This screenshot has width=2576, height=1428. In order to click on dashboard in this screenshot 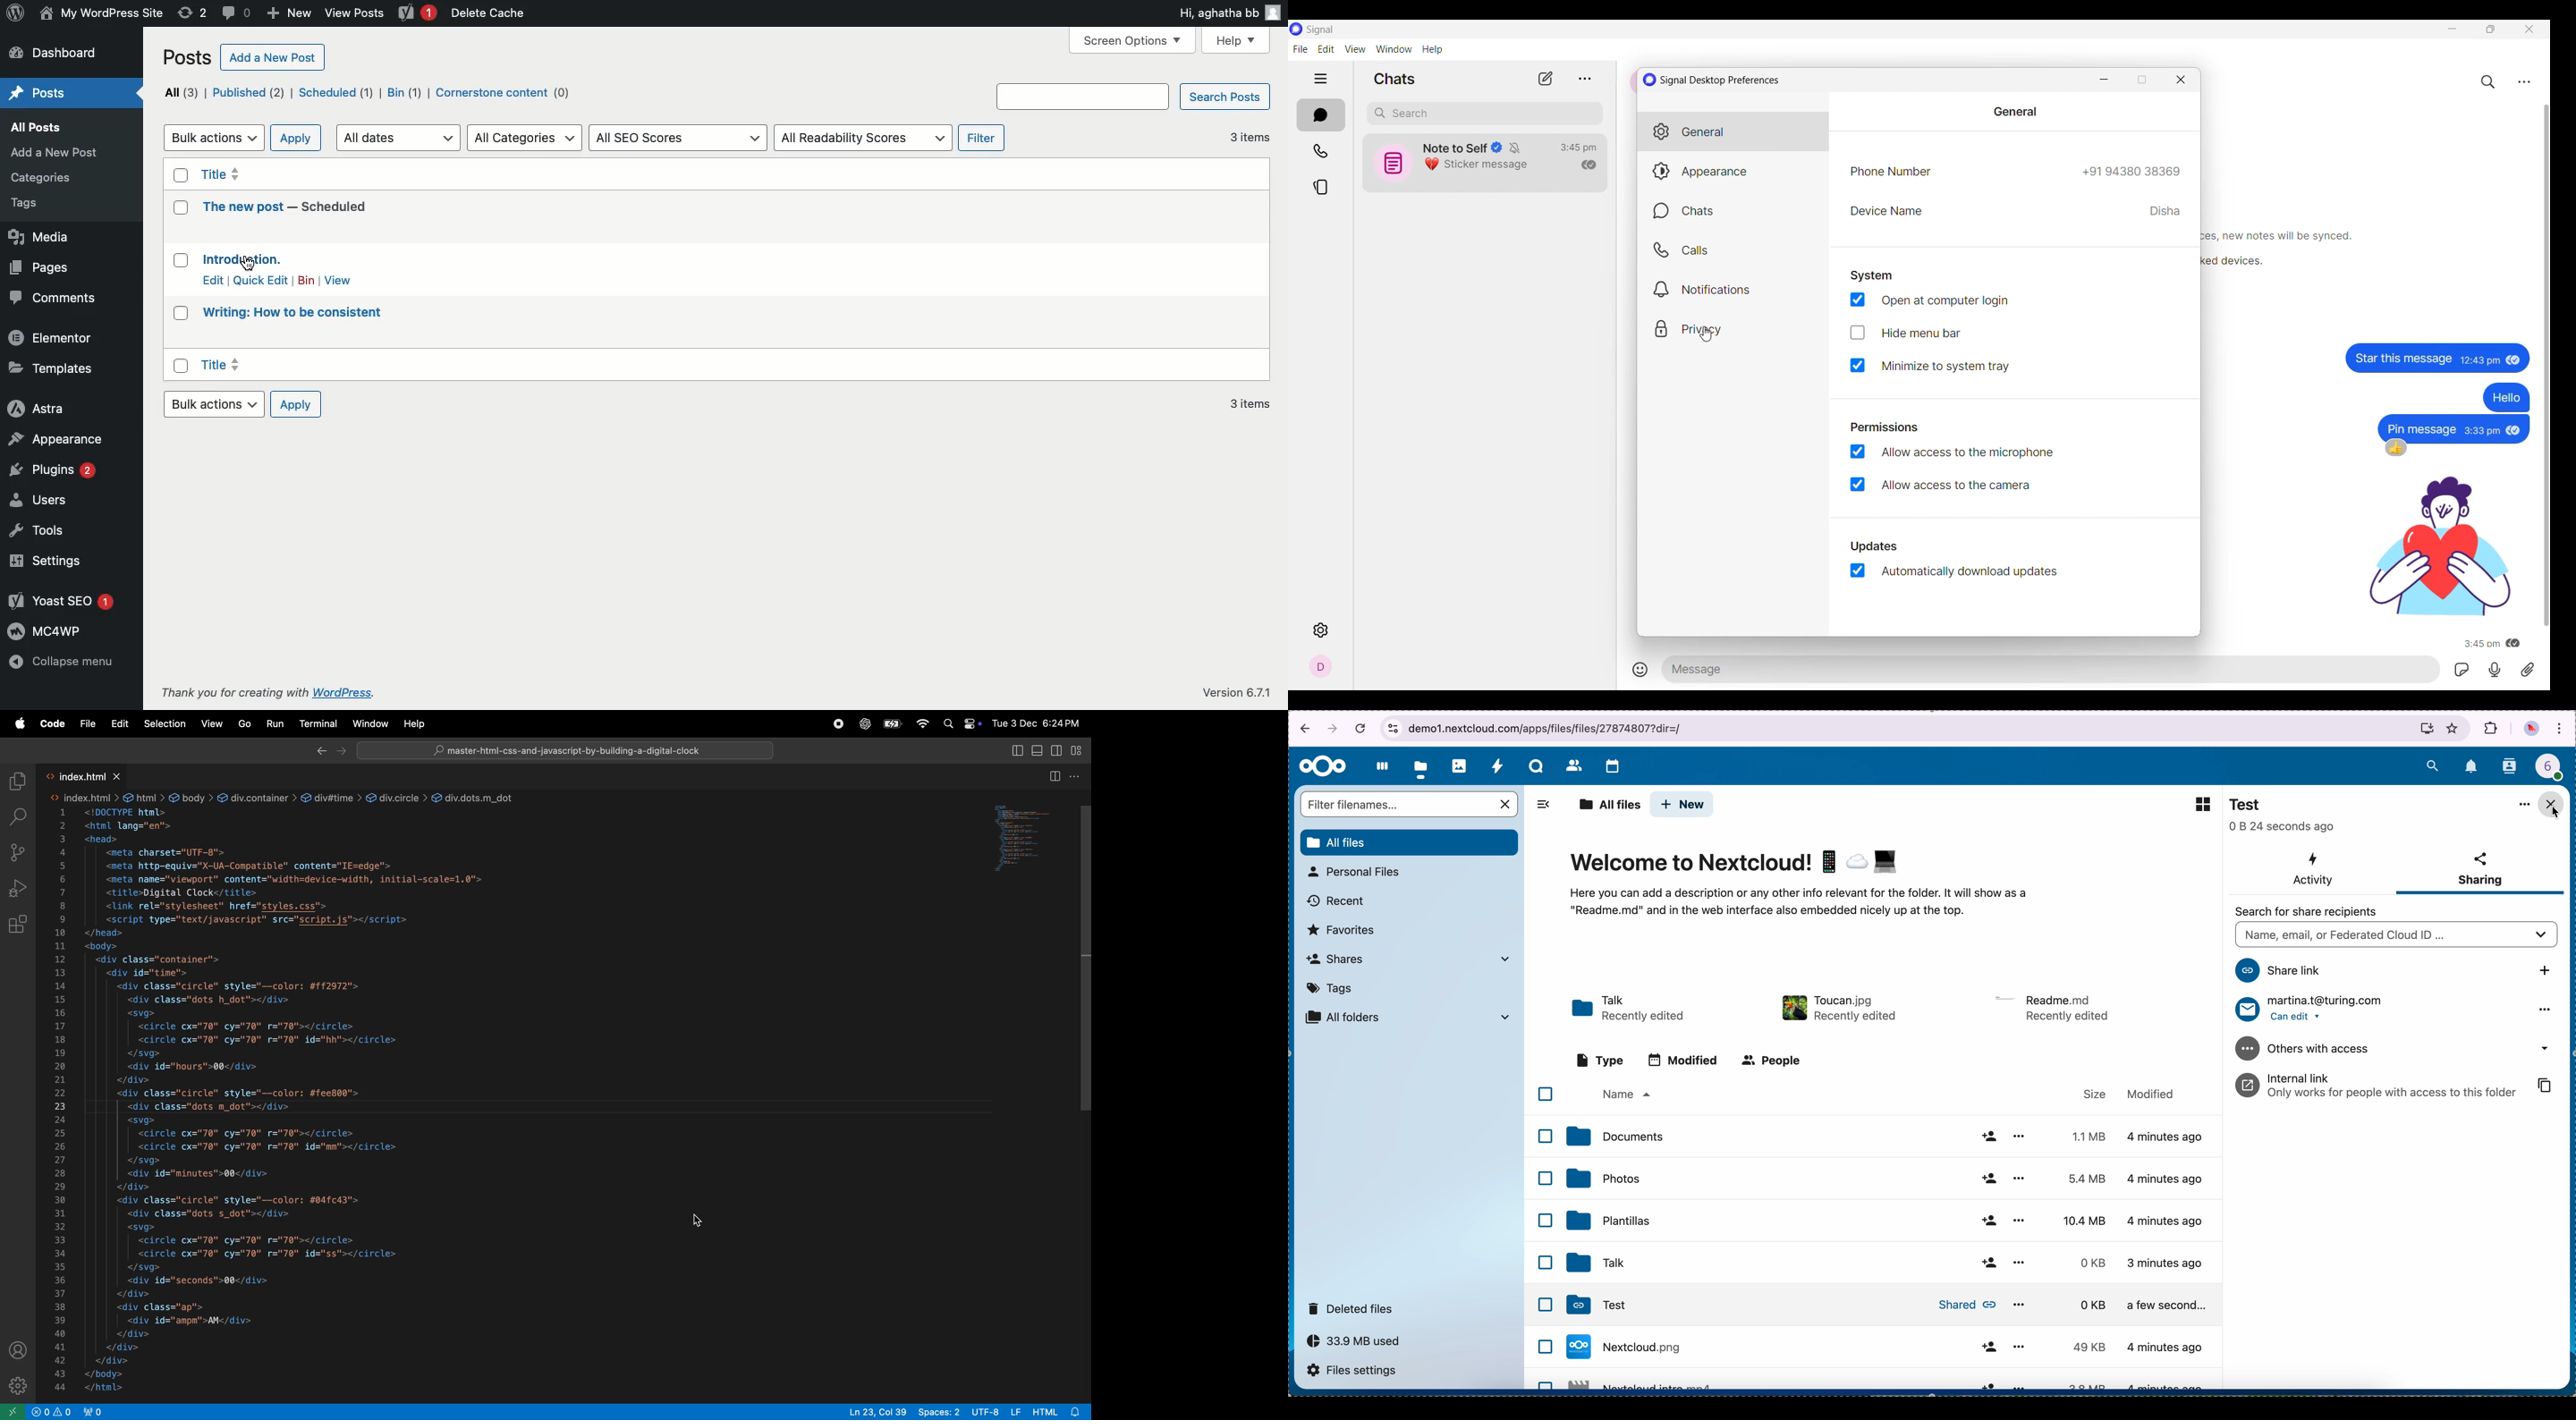, I will do `click(1380, 766)`.